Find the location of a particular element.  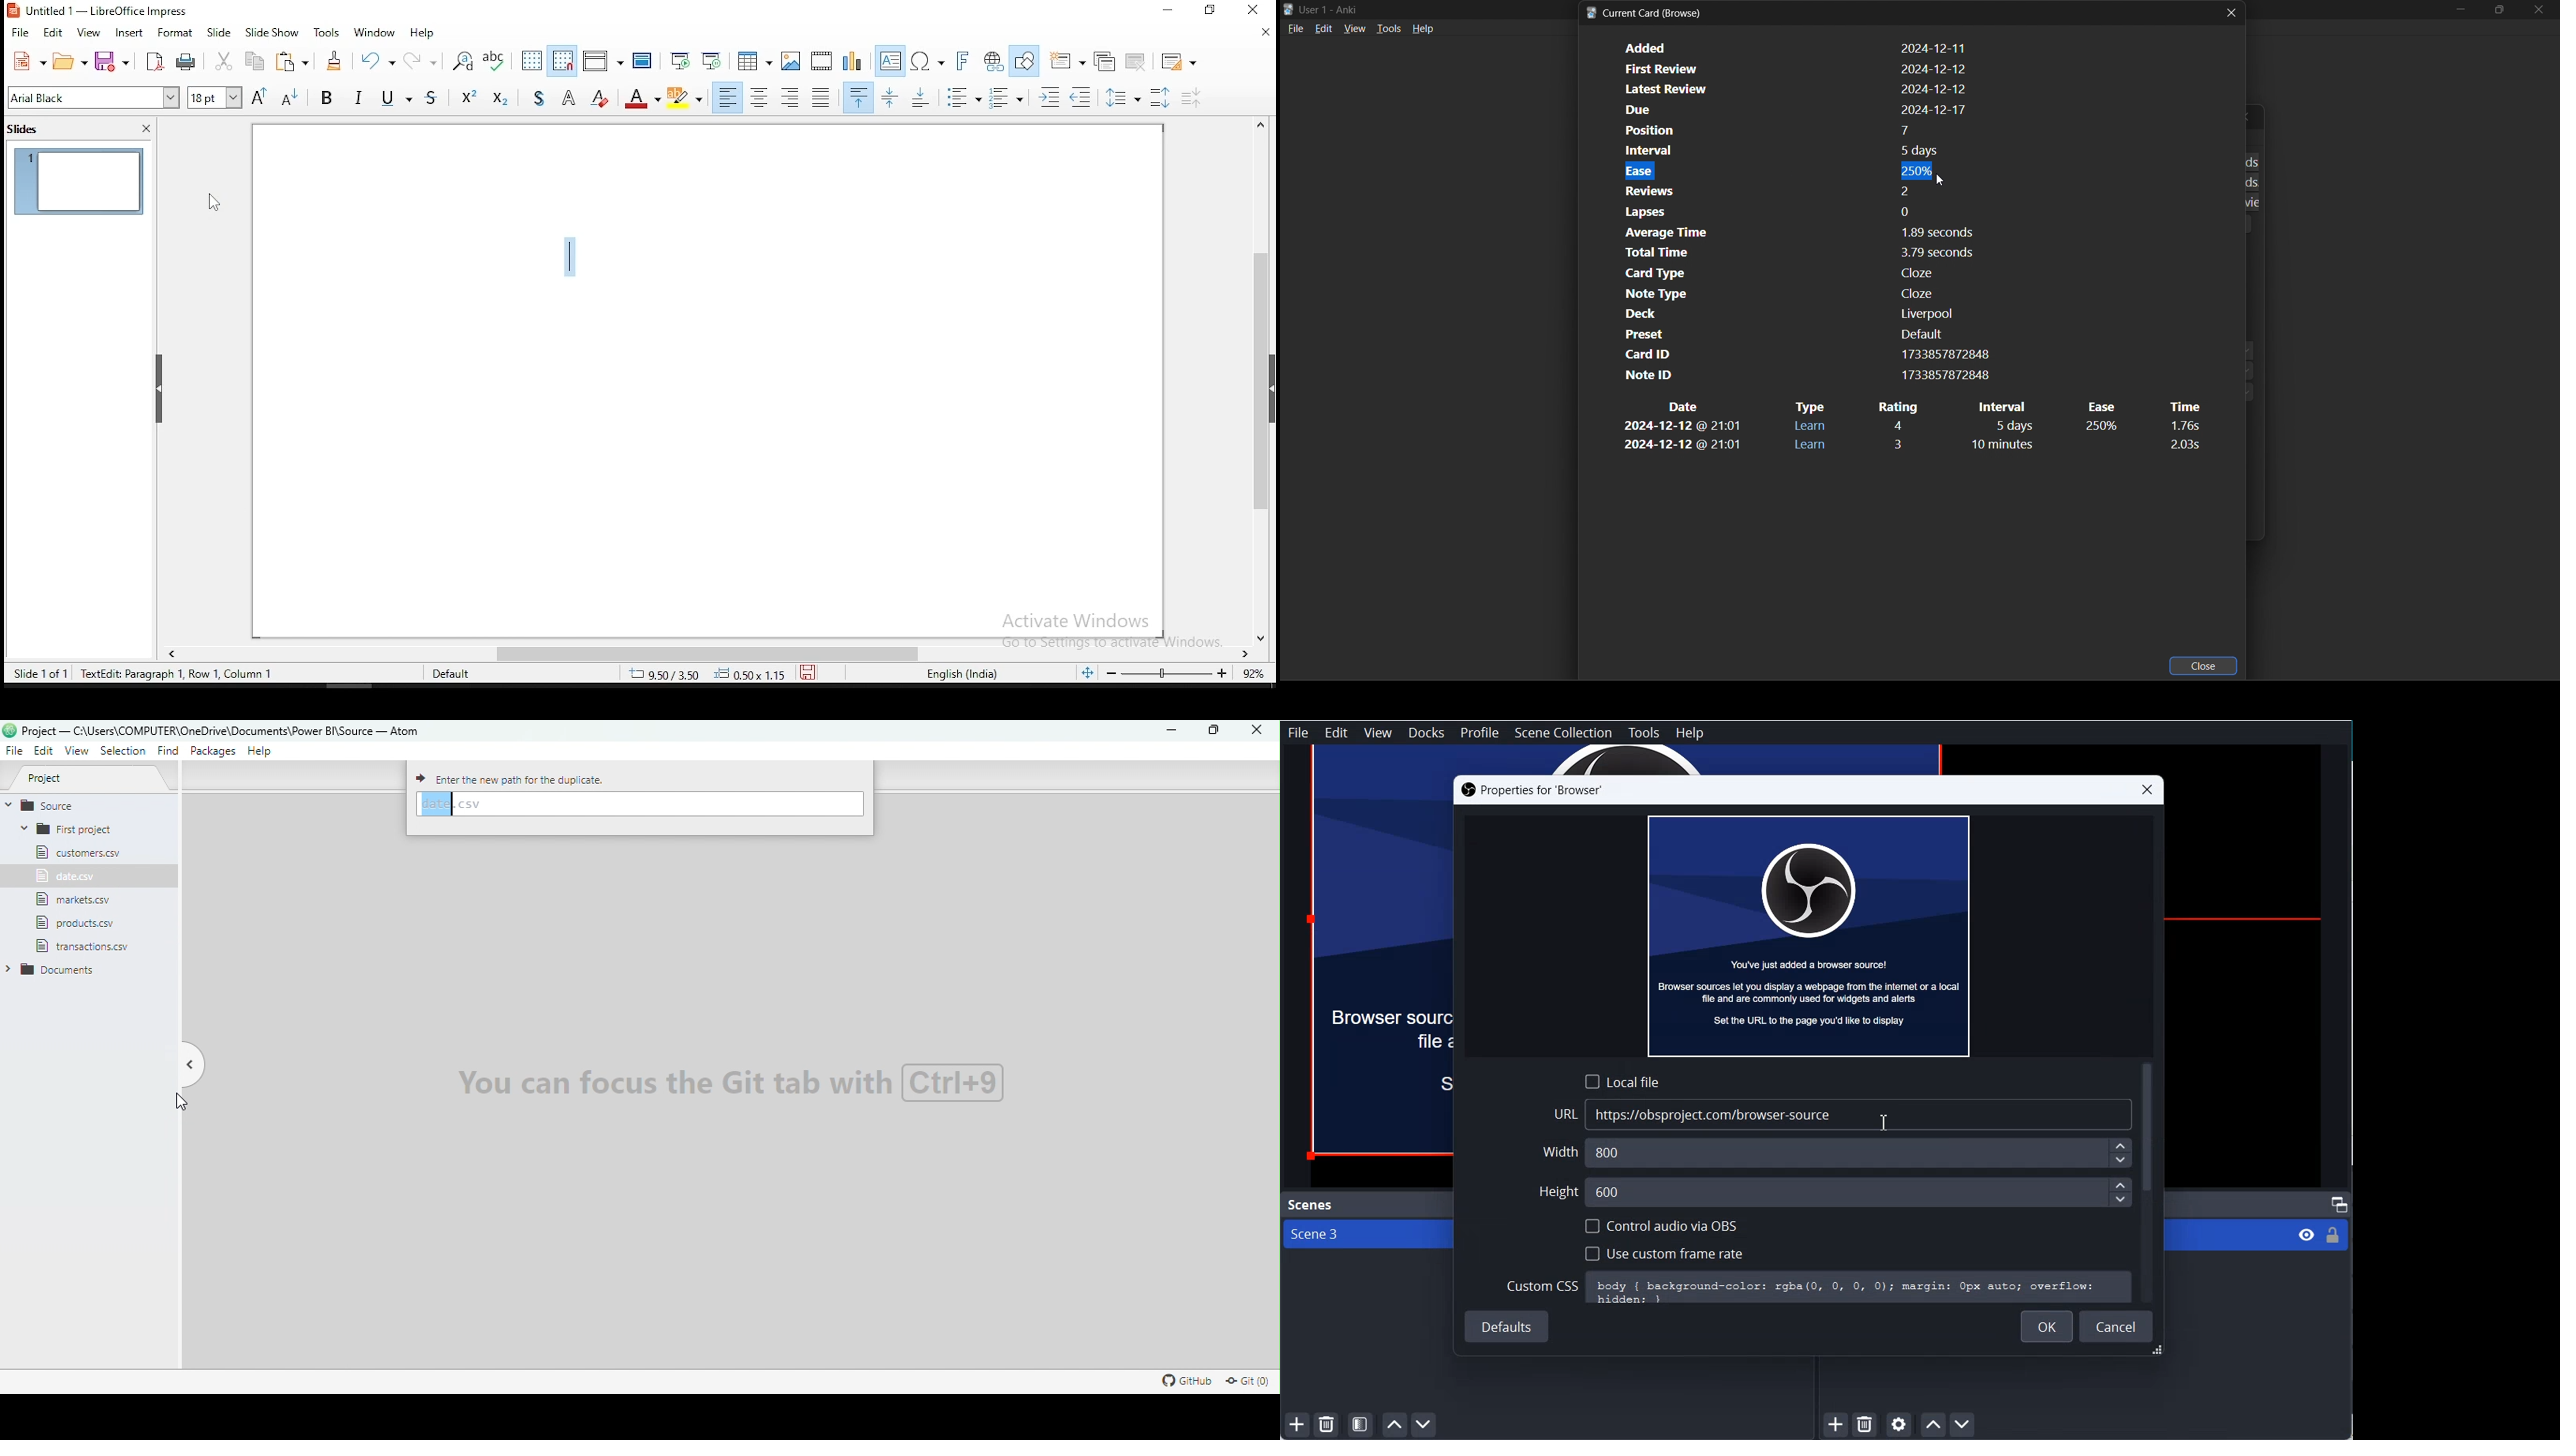

slide show is located at coordinates (220, 32).